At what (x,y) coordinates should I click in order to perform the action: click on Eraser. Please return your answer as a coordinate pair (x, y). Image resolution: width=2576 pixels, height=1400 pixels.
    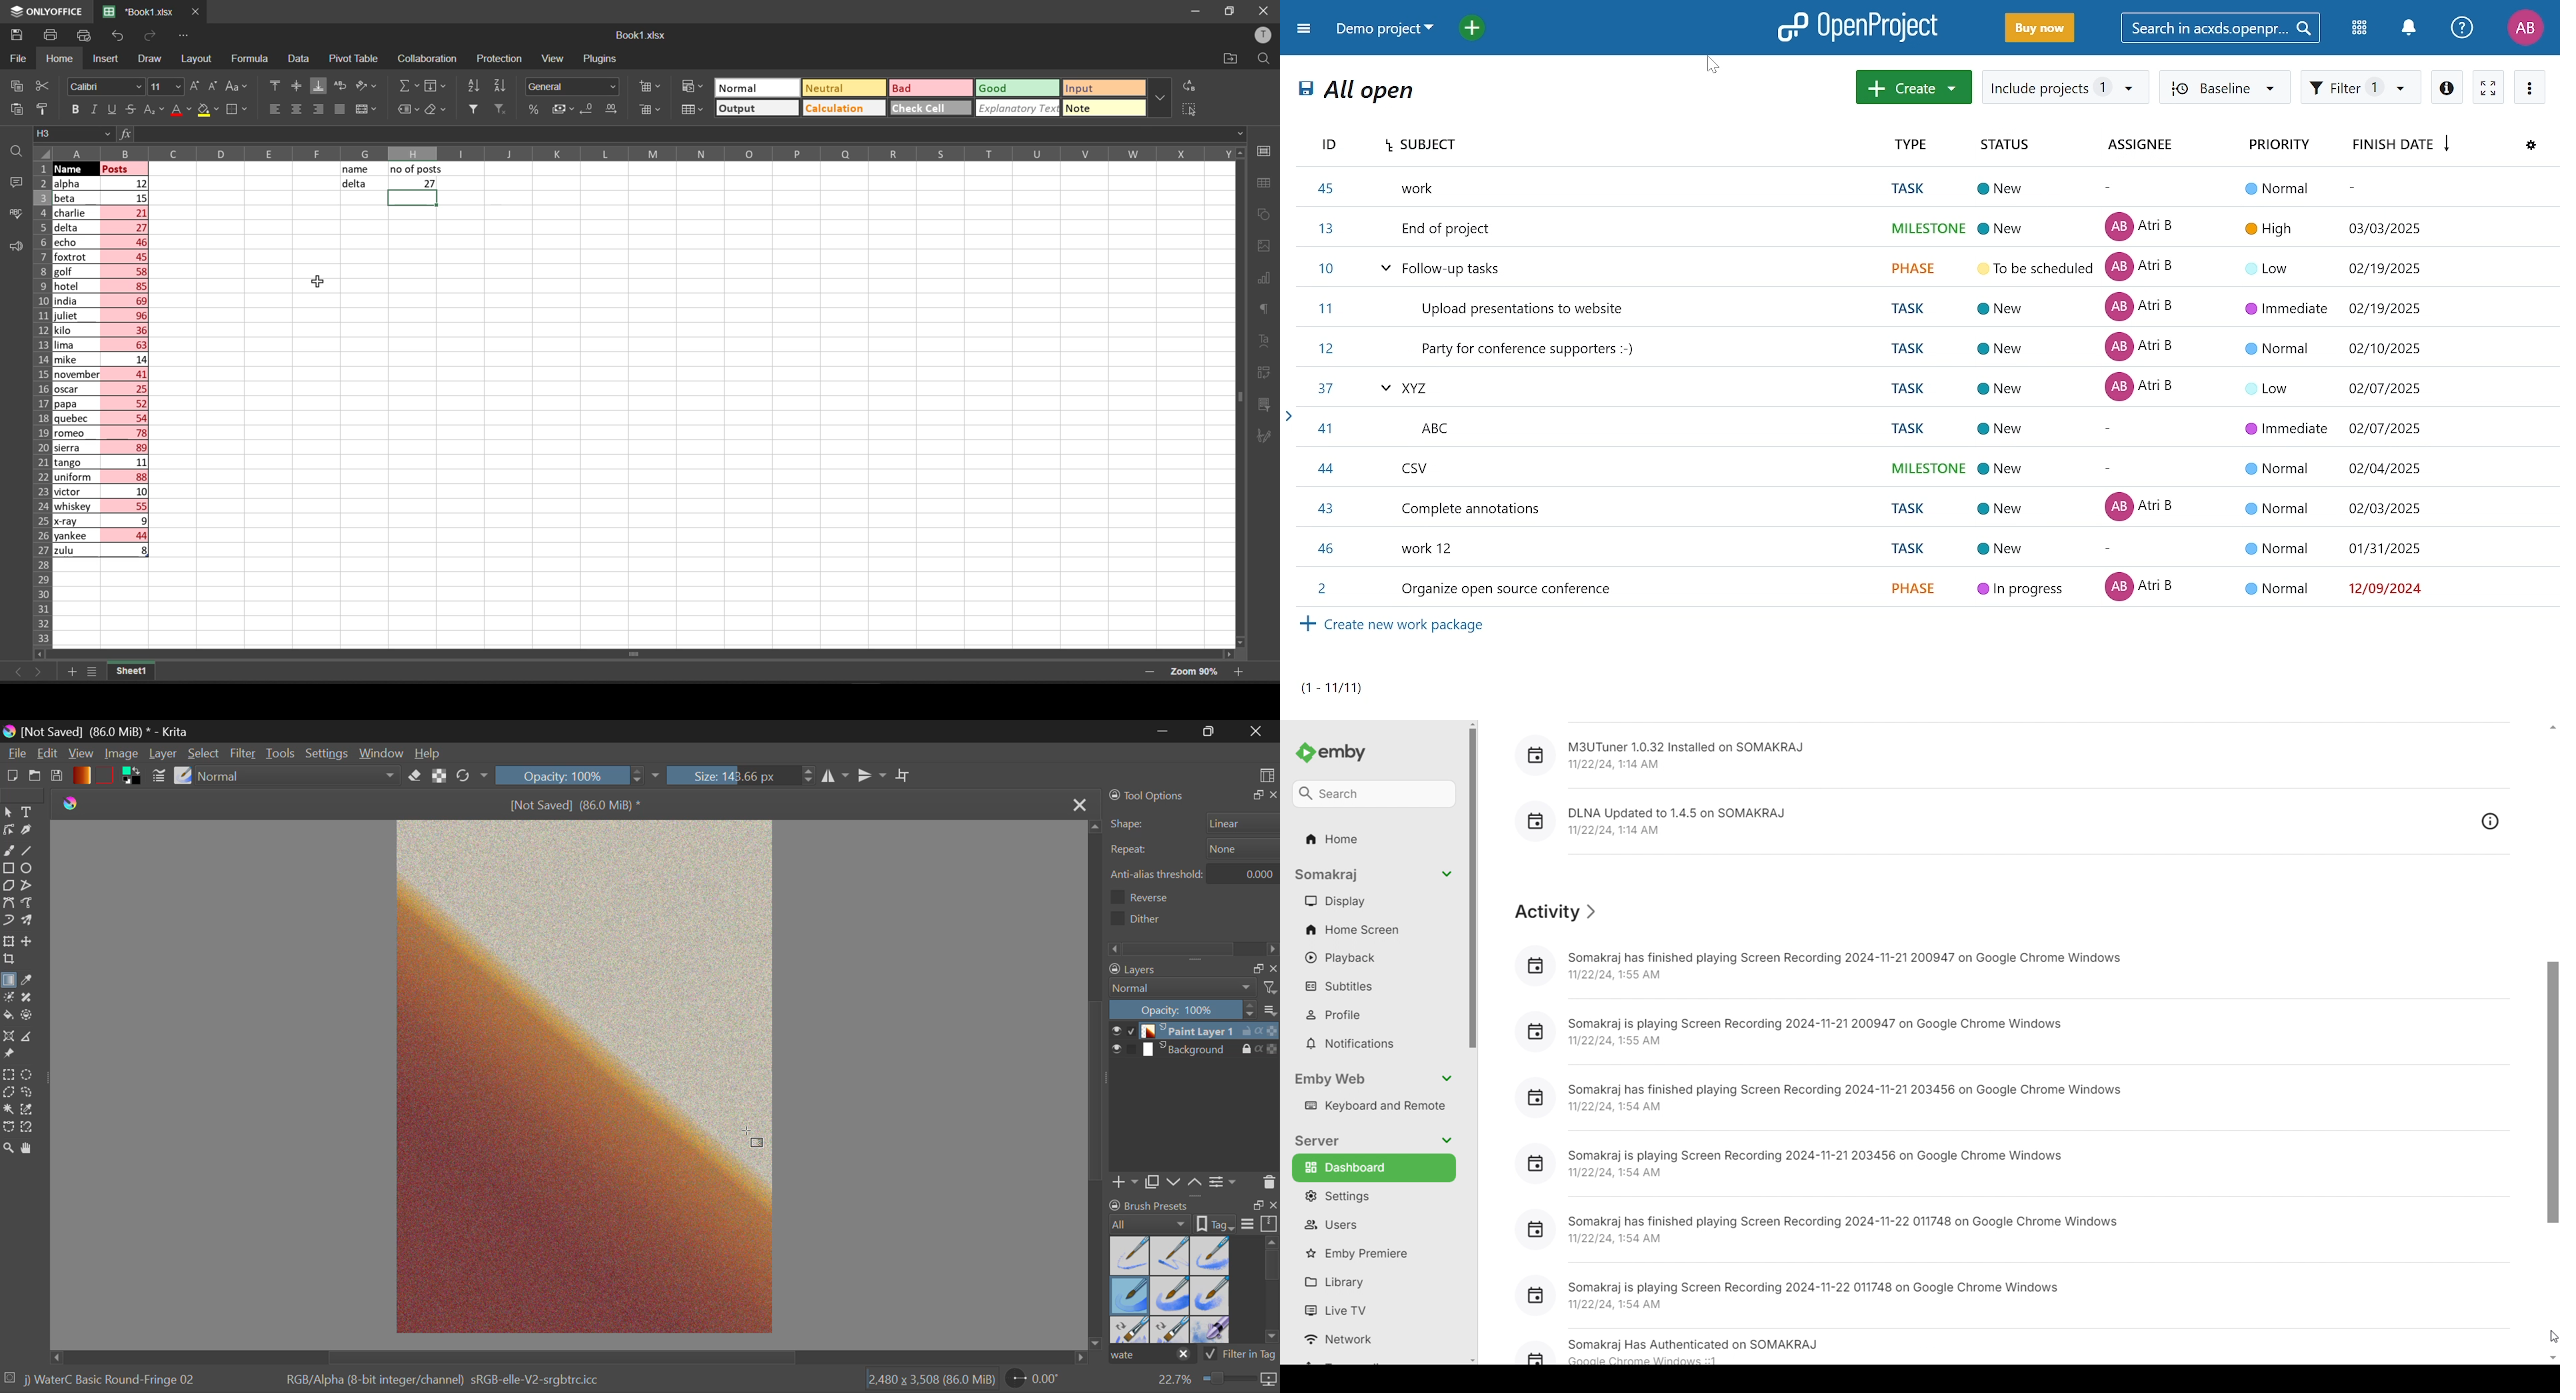
    Looking at the image, I should click on (417, 774).